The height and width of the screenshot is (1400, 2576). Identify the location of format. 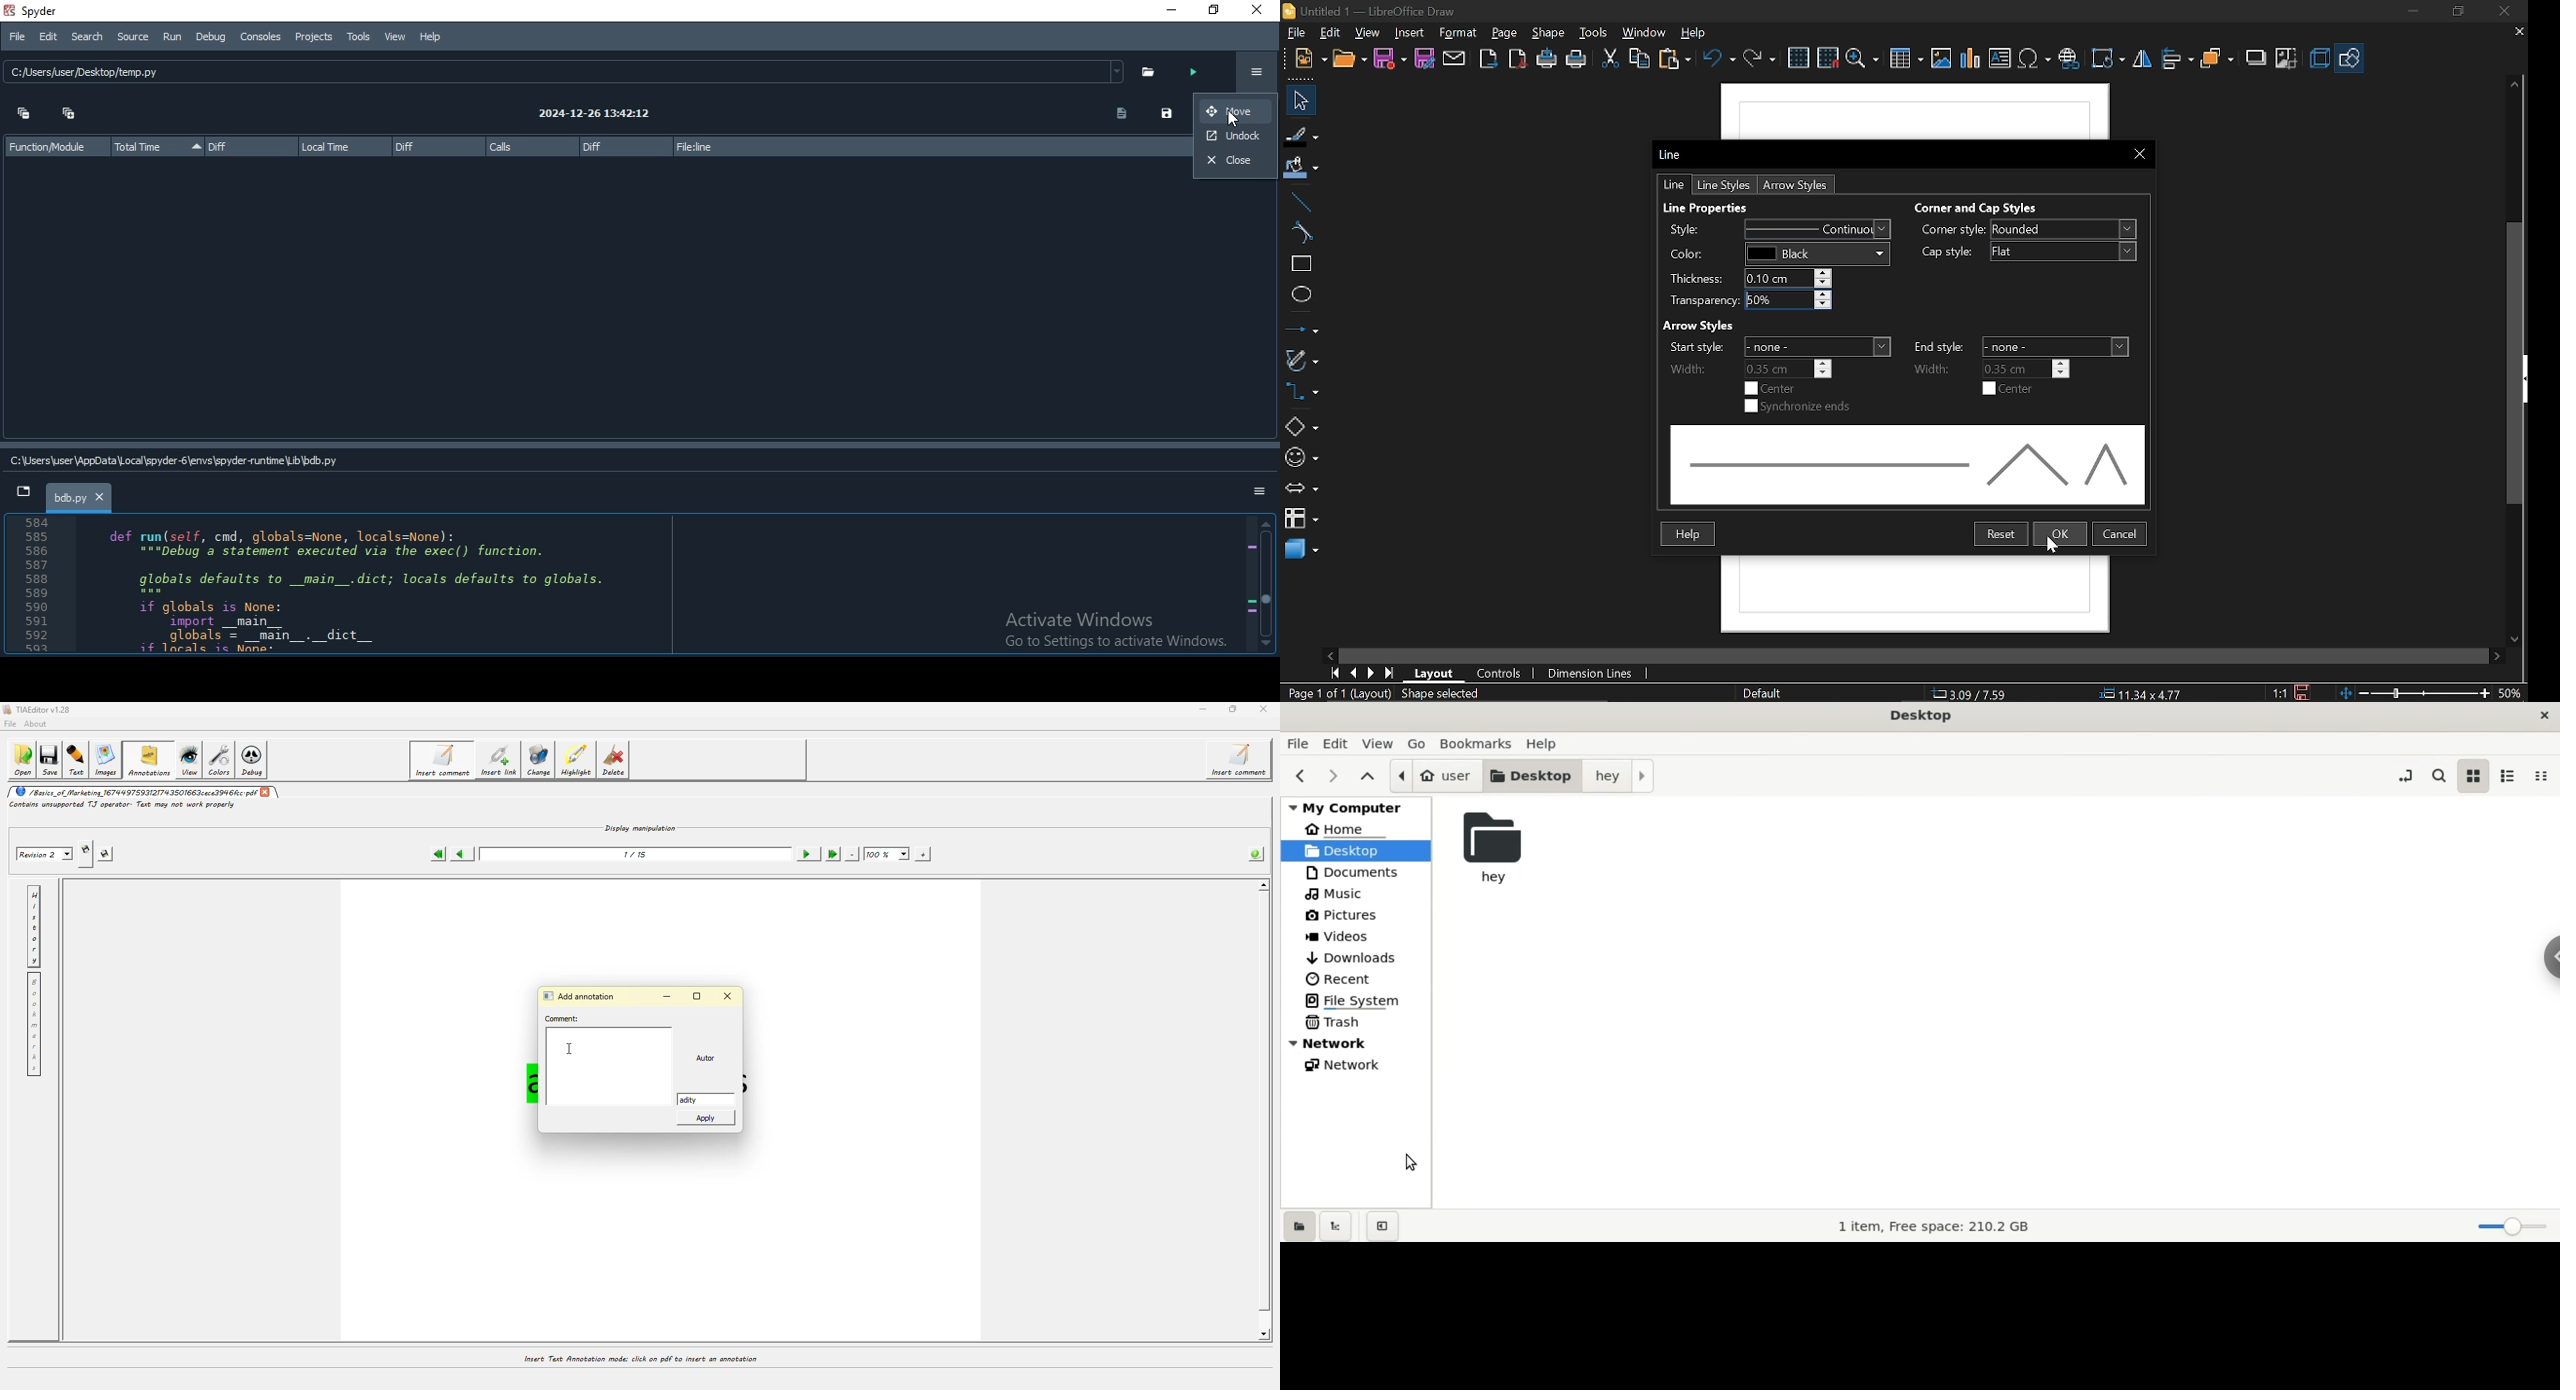
(1461, 33).